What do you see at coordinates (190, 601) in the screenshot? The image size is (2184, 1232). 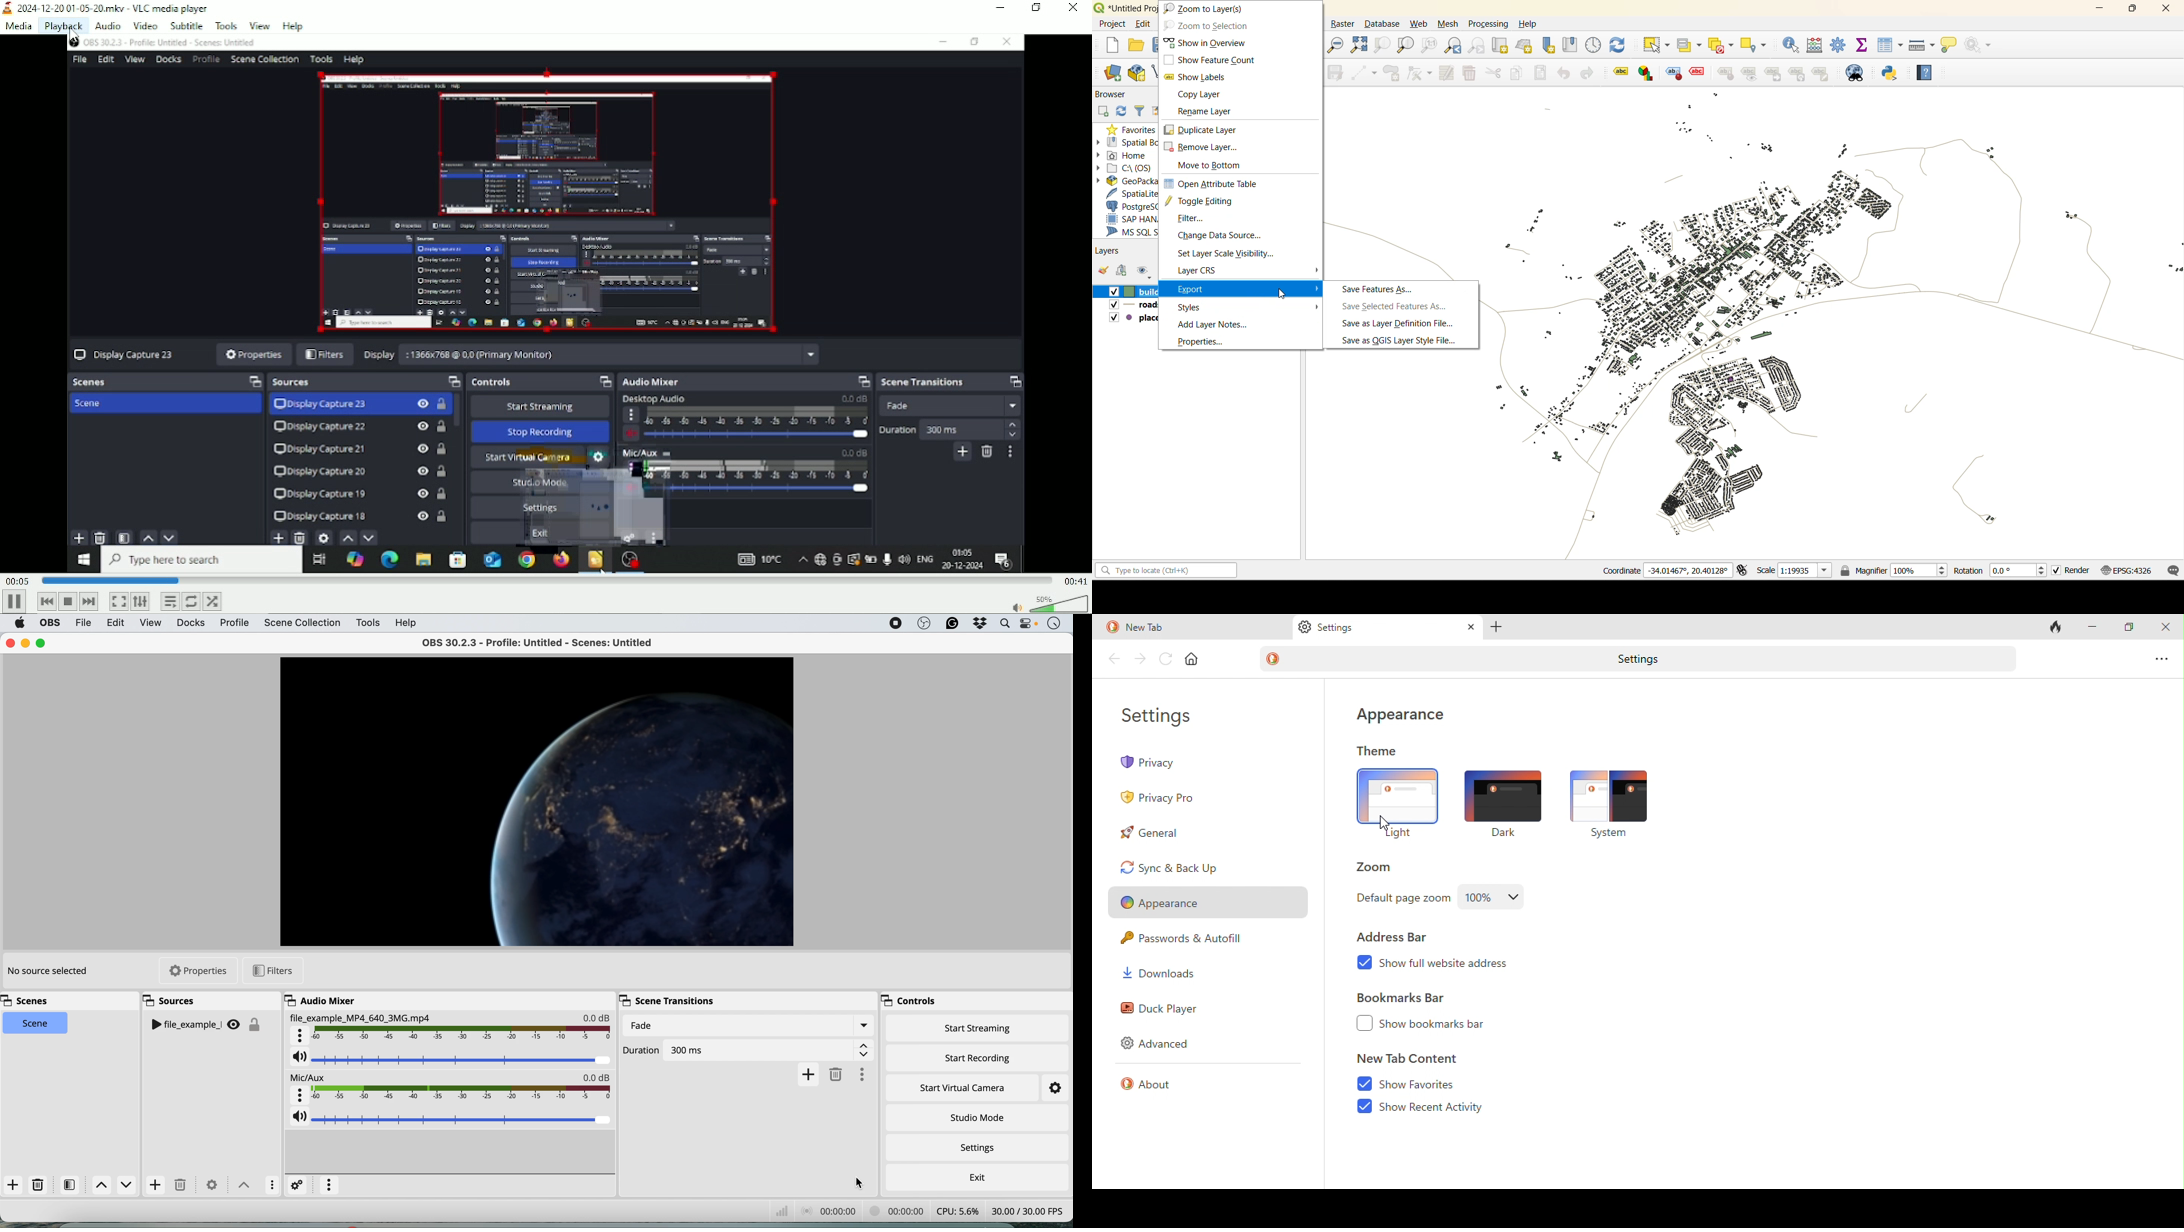 I see `Toggle loop all, loop one and no loop` at bounding box center [190, 601].